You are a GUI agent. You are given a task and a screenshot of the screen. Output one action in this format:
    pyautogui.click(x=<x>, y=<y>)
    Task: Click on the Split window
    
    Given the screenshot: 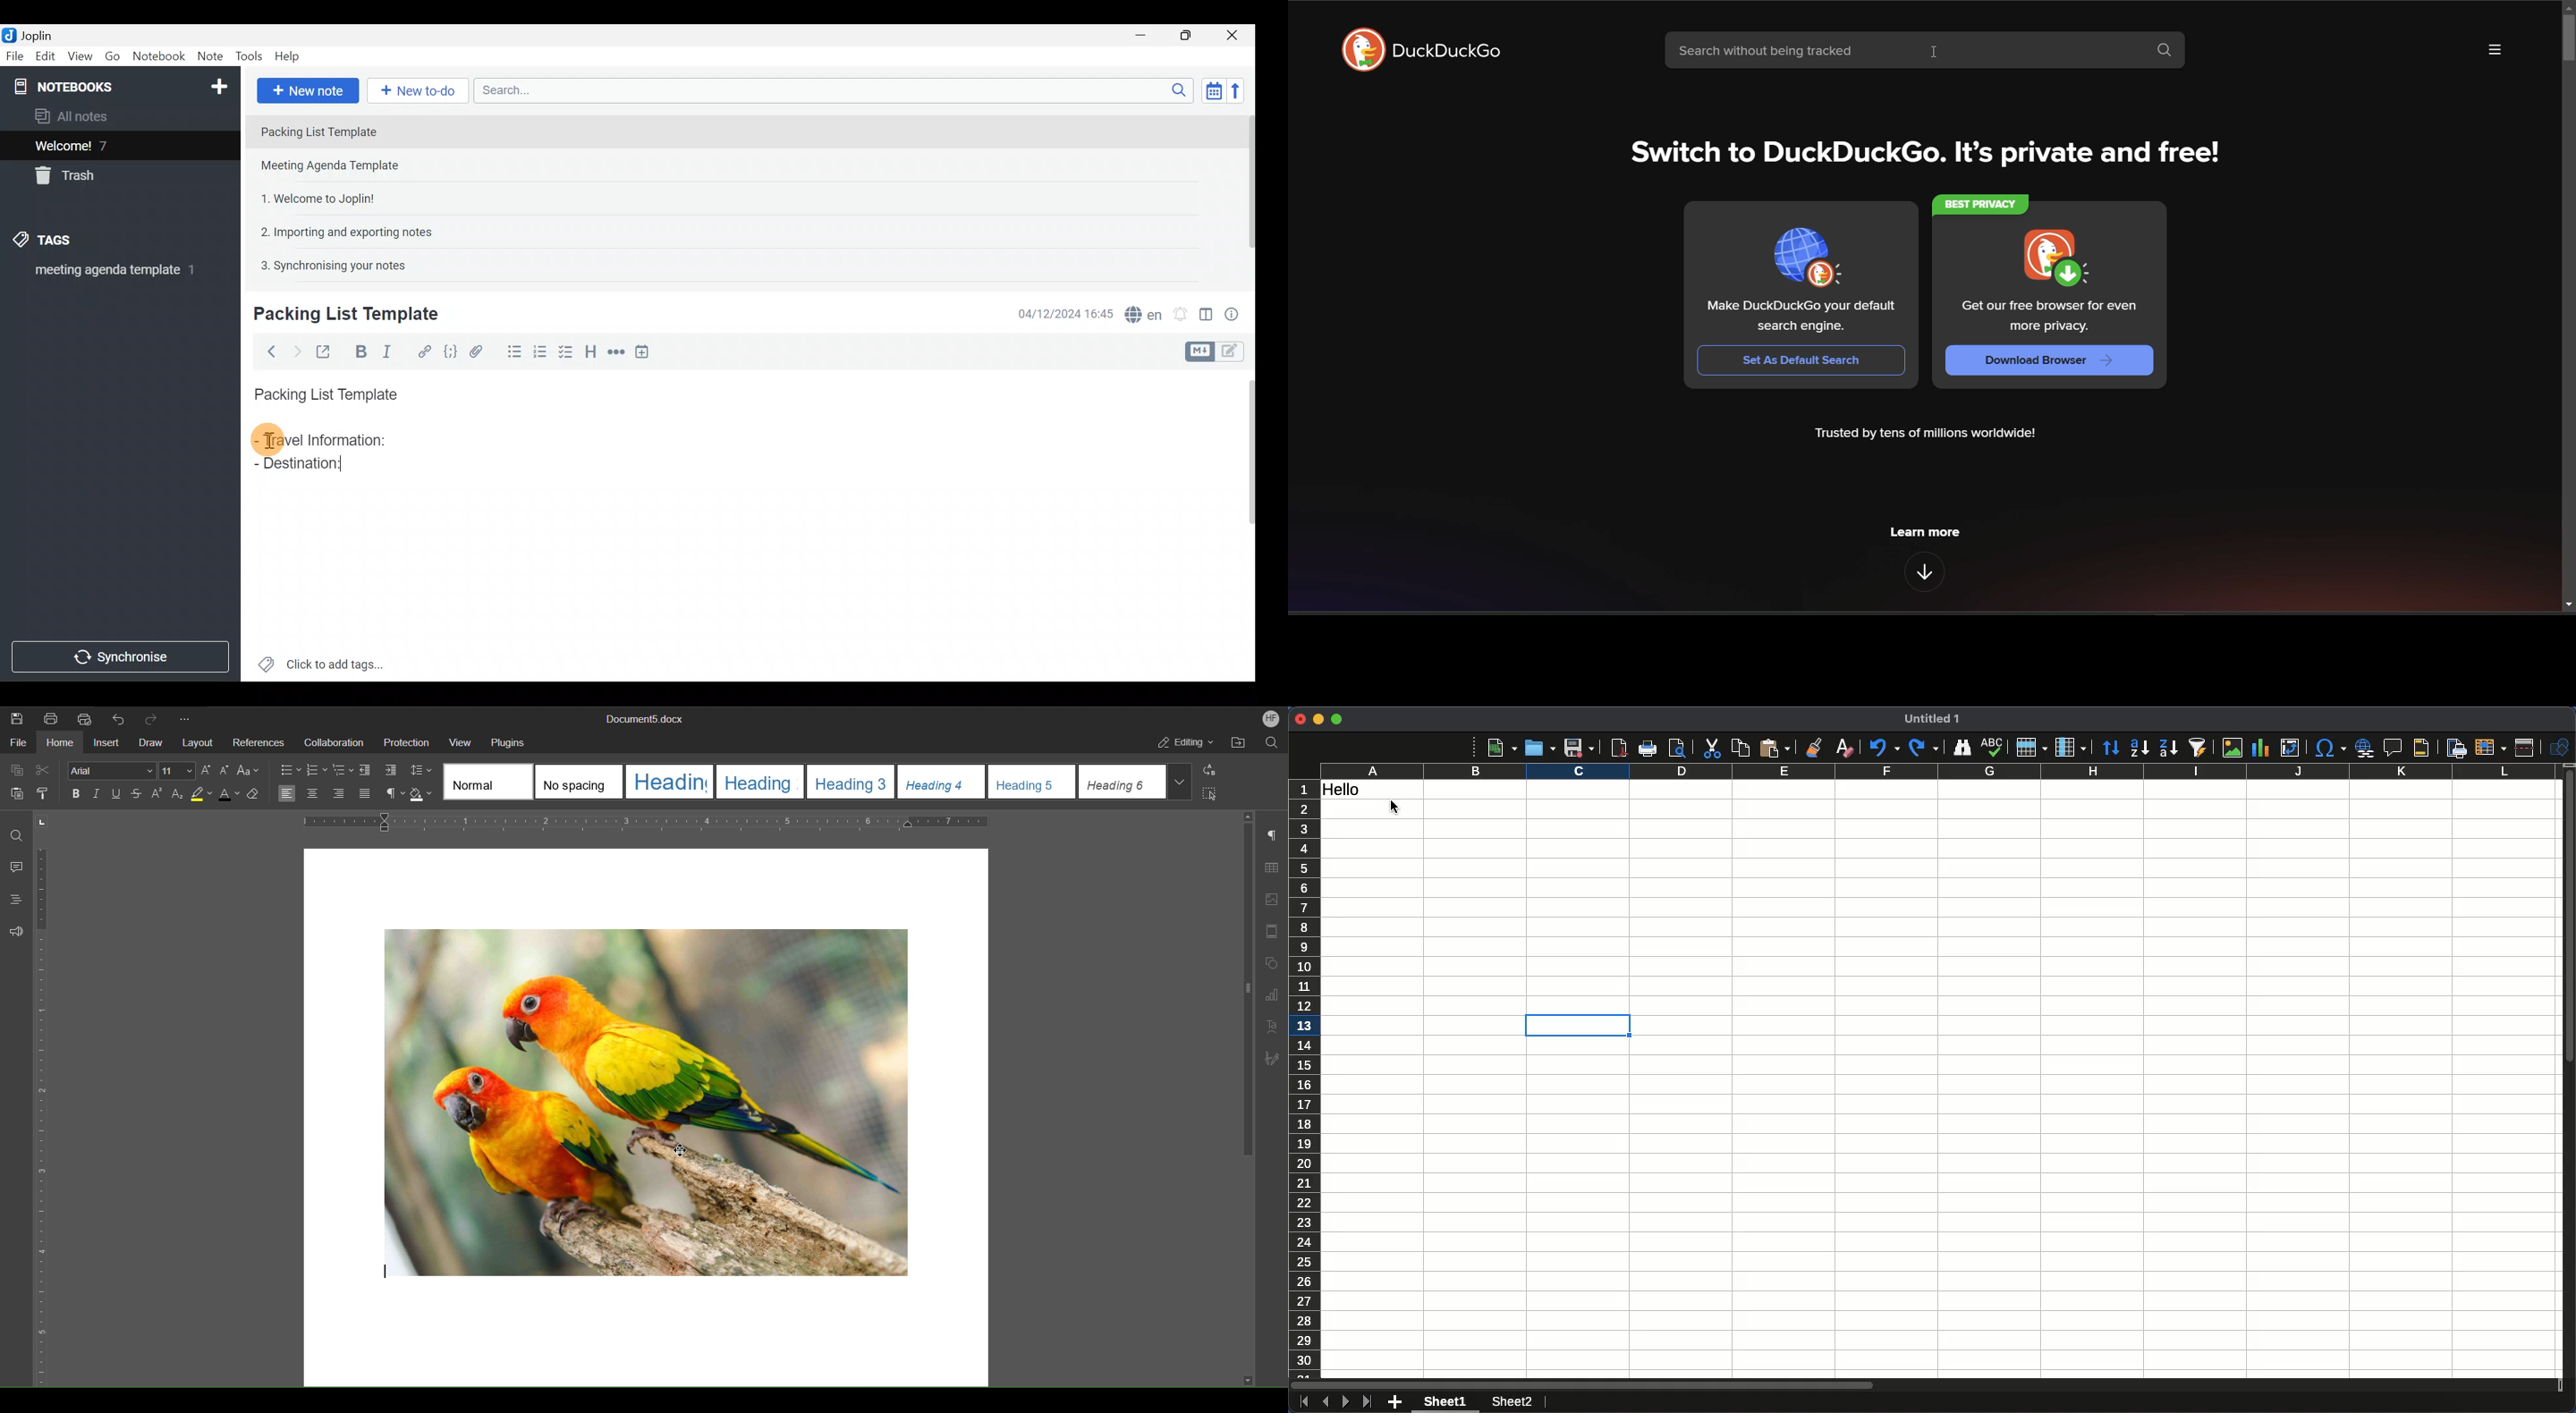 What is the action you would take?
    pyautogui.click(x=2529, y=748)
    